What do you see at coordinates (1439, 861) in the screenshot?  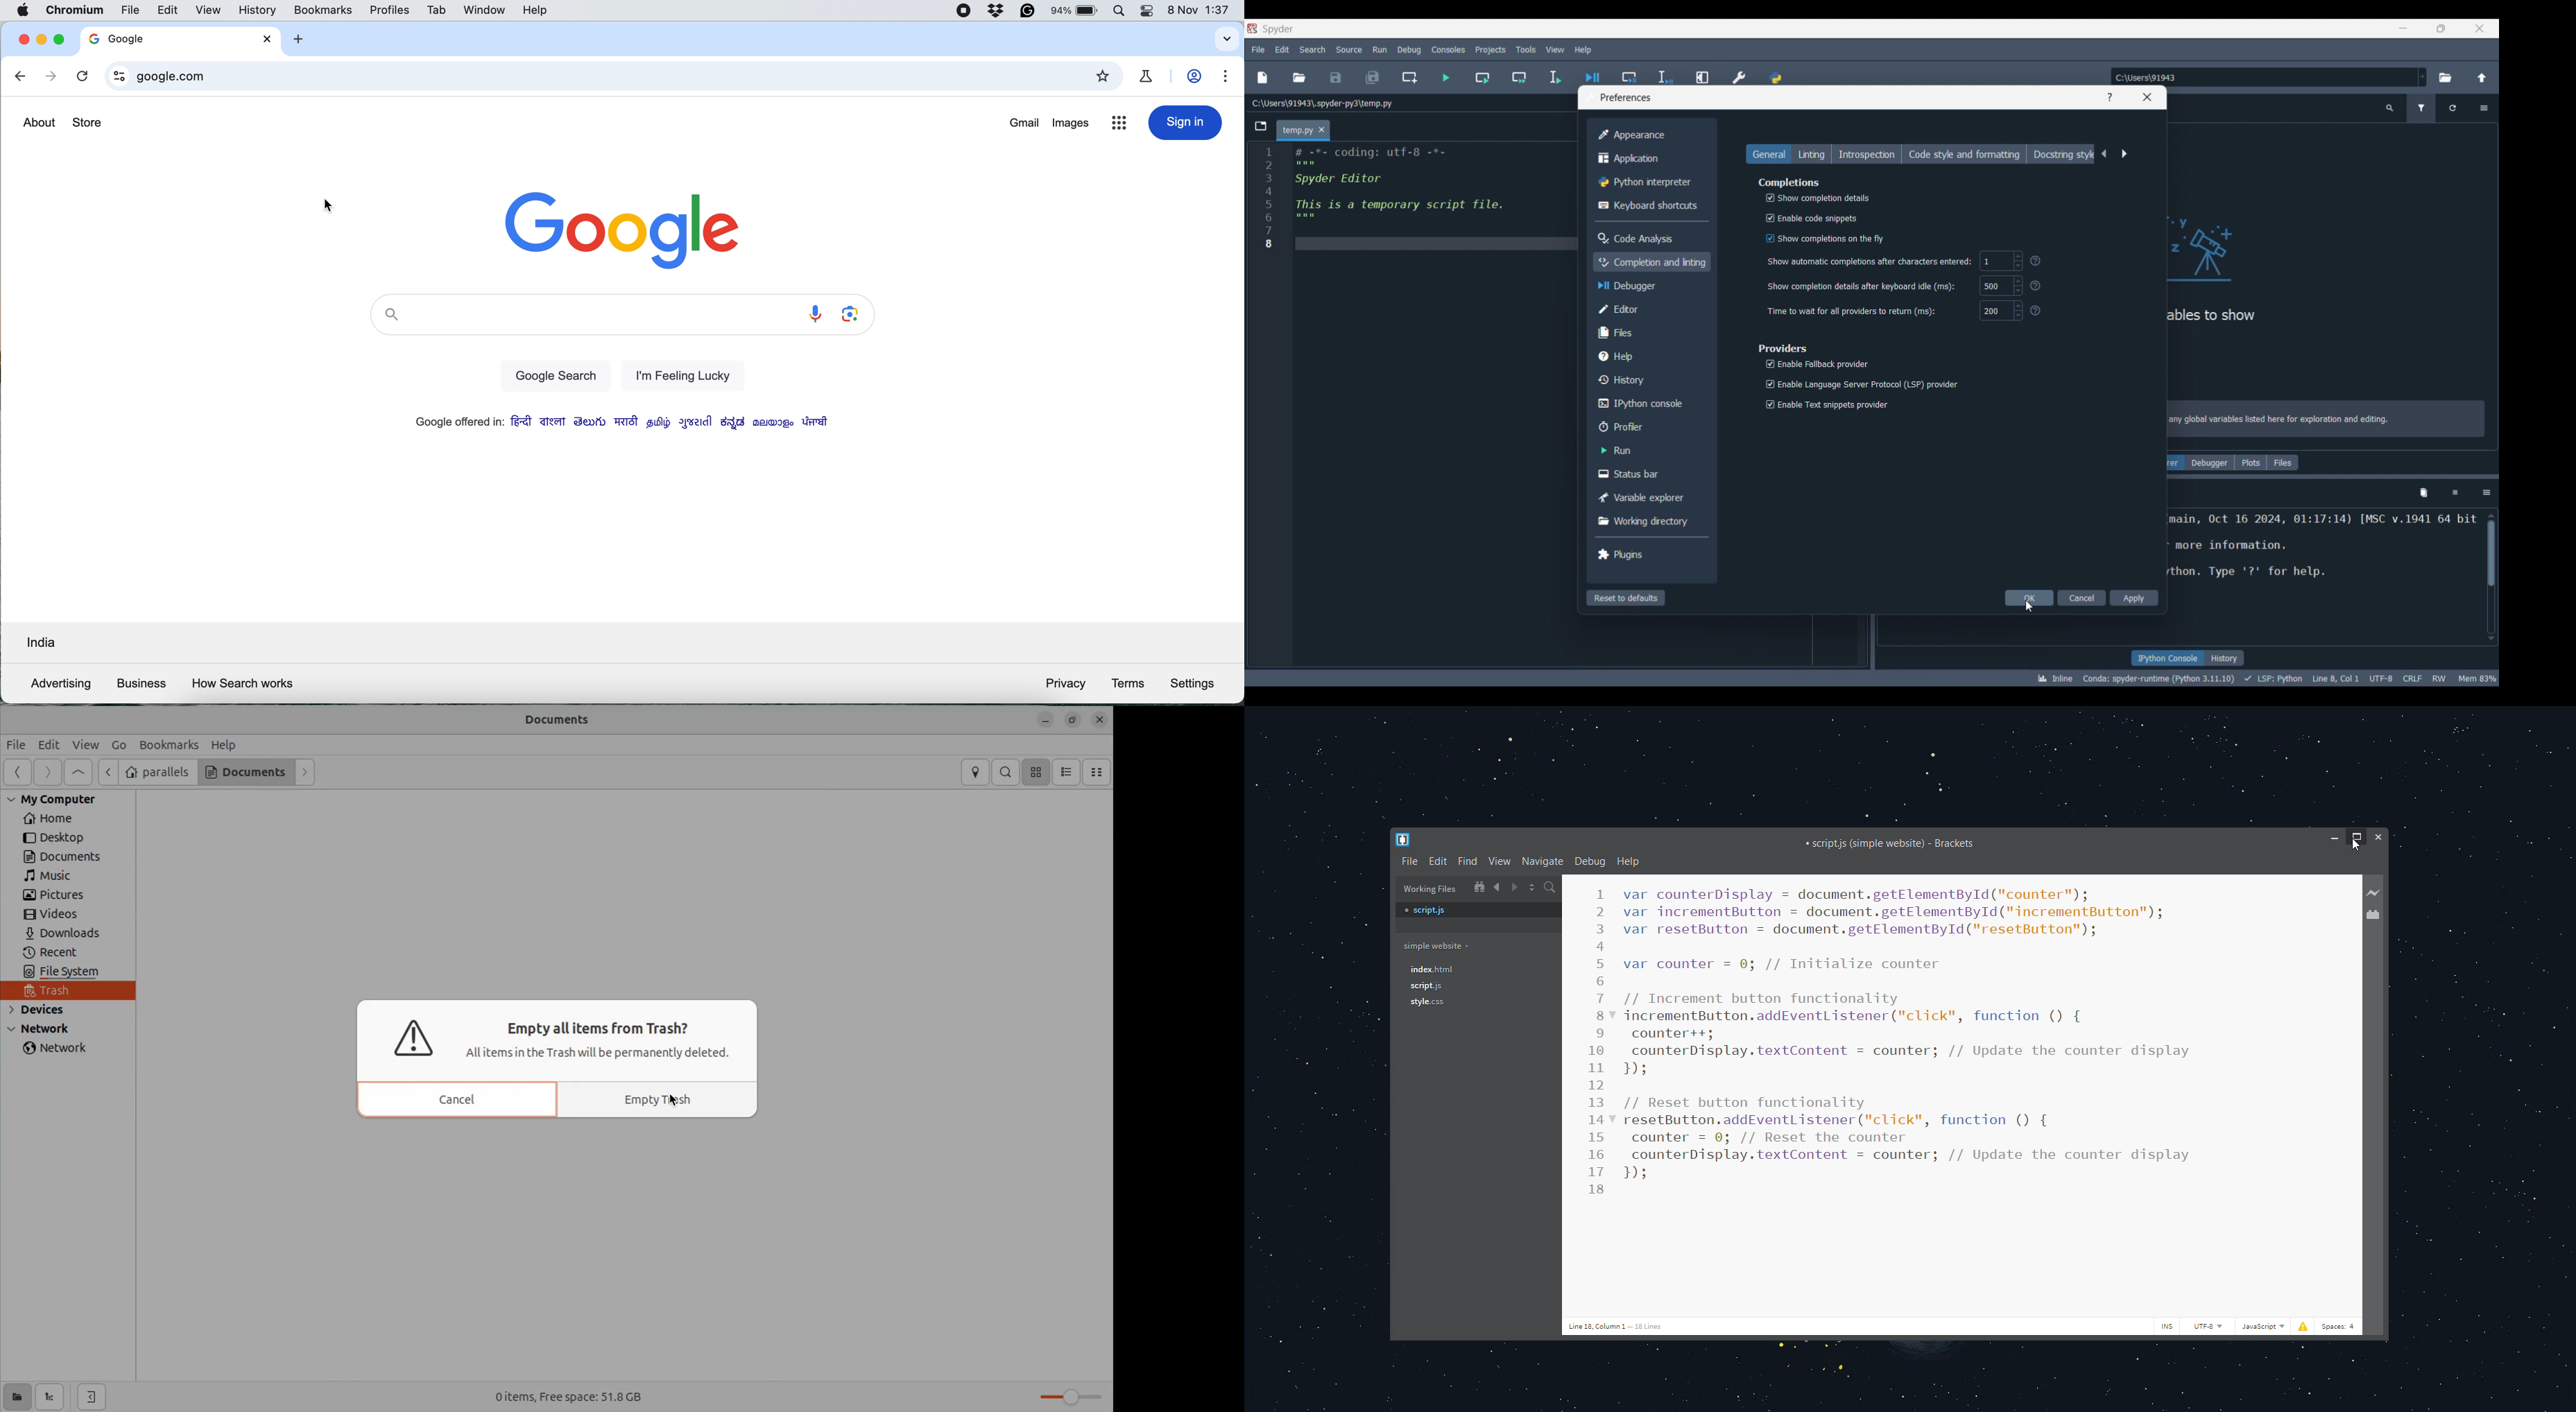 I see `edit` at bounding box center [1439, 861].